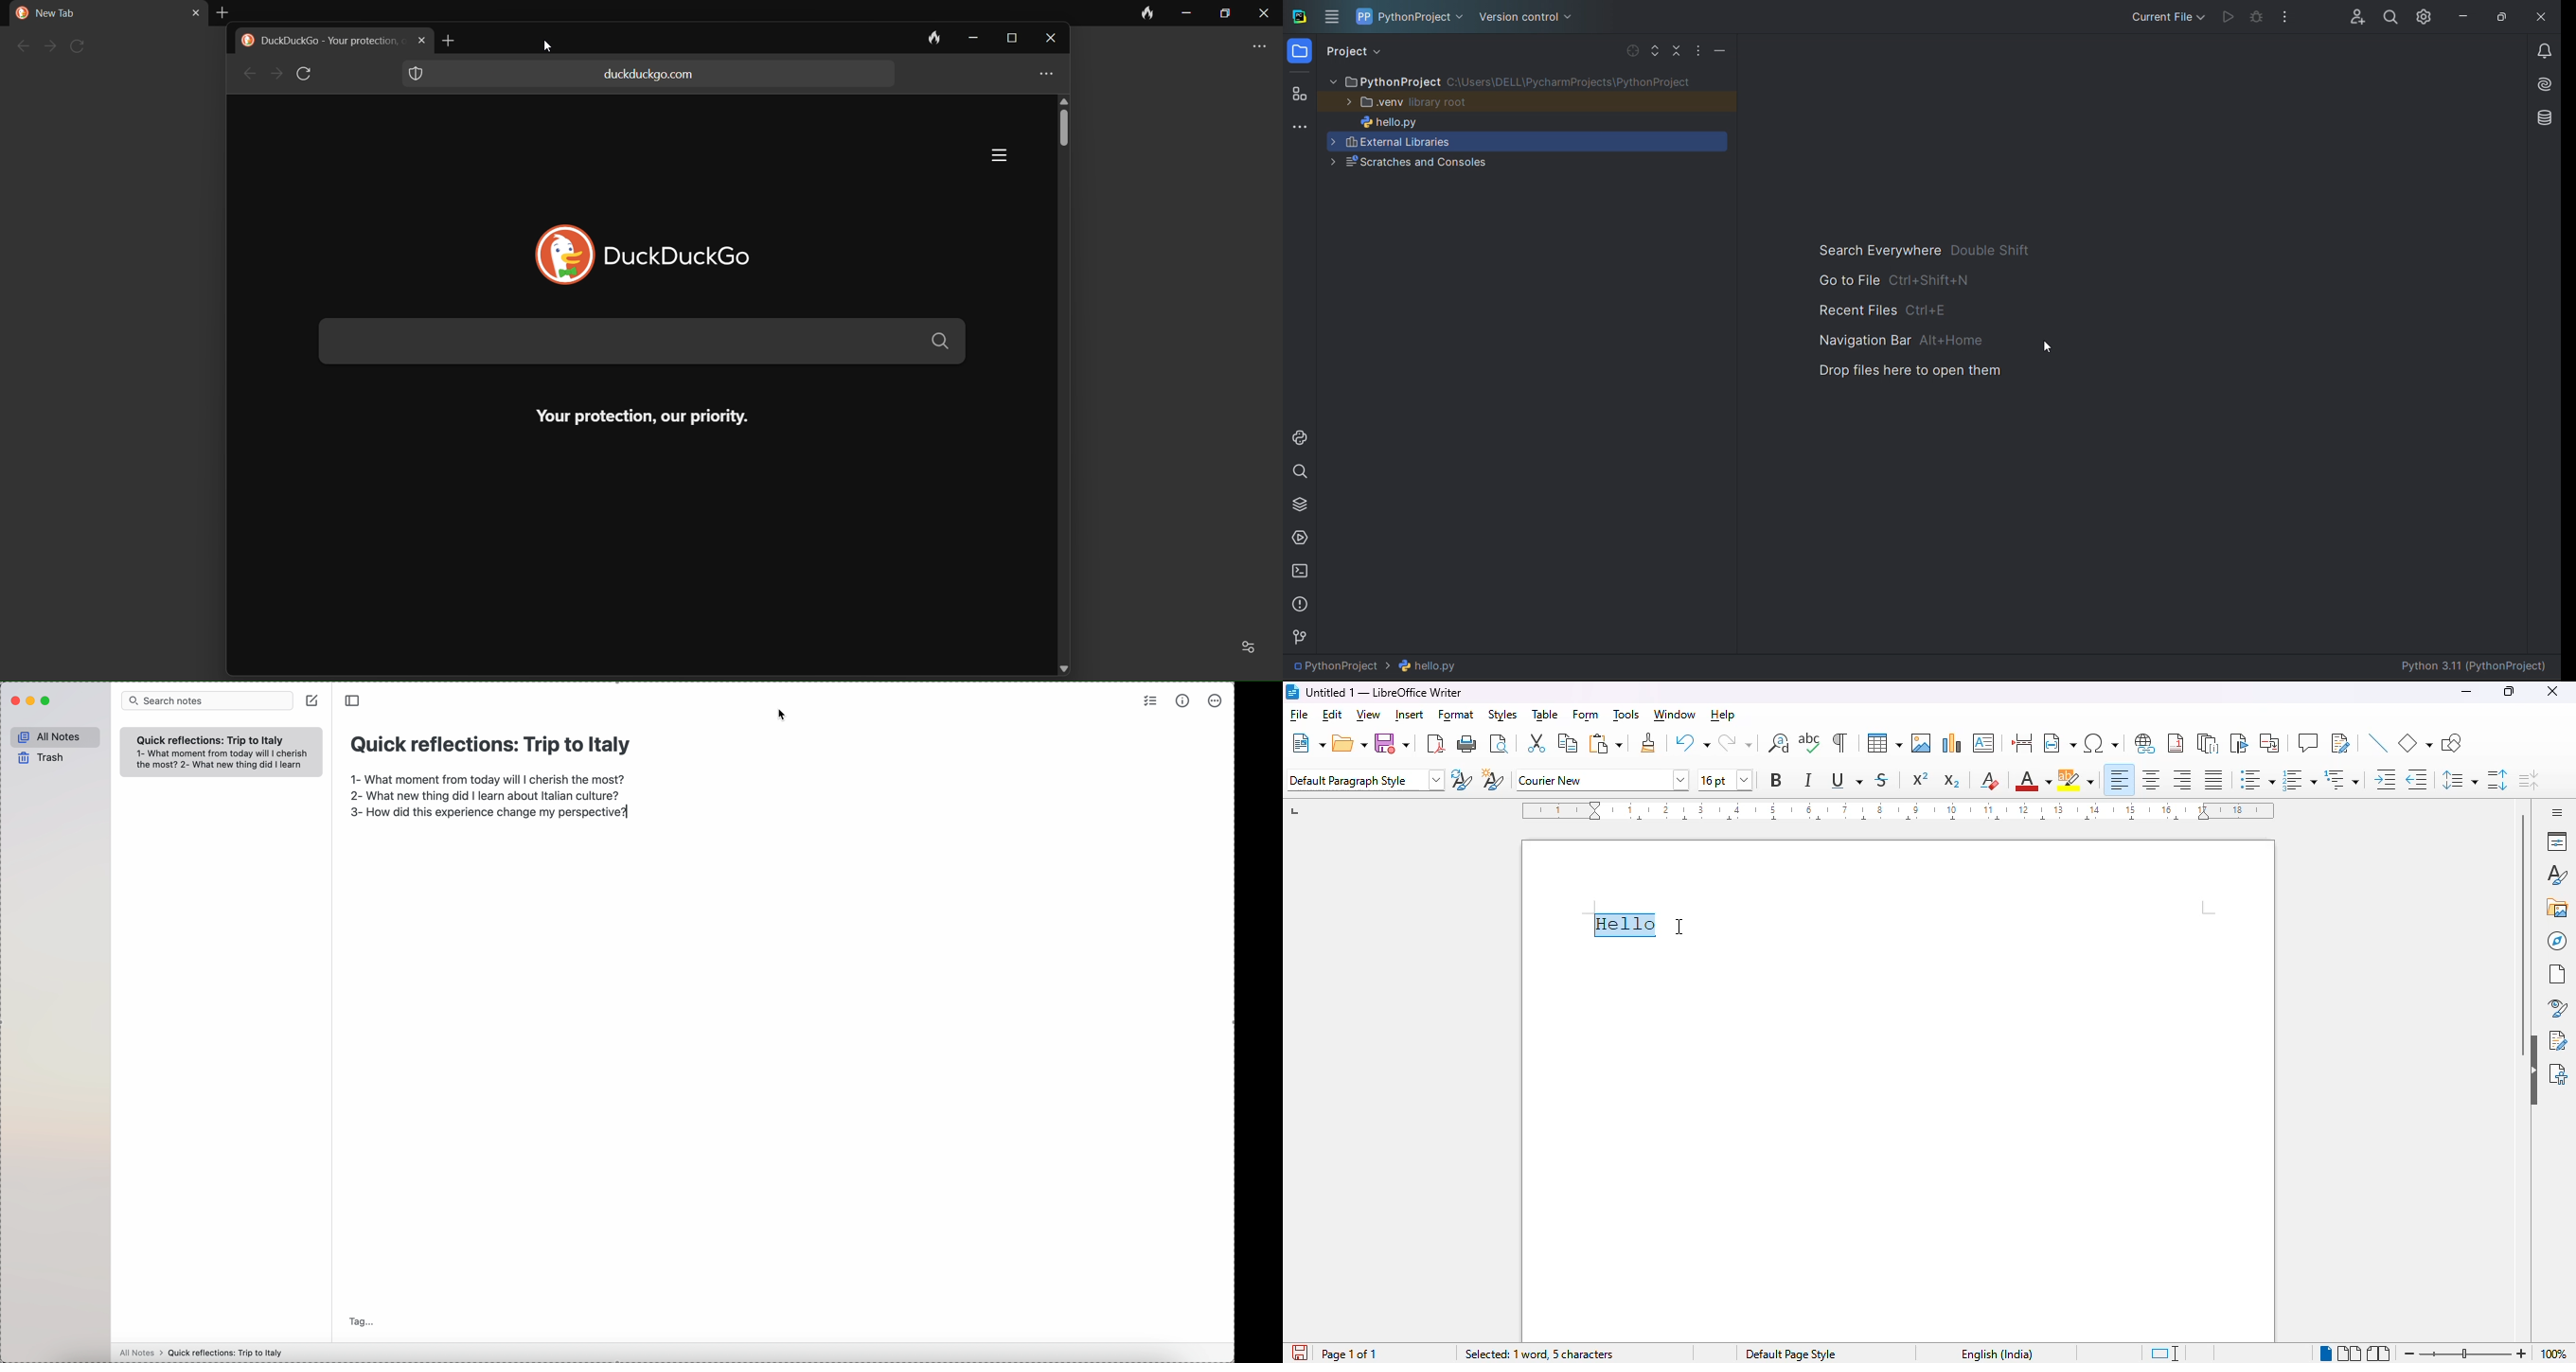 This screenshot has width=2576, height=1372. I want to click on show draw functions, so click(2450, 743).